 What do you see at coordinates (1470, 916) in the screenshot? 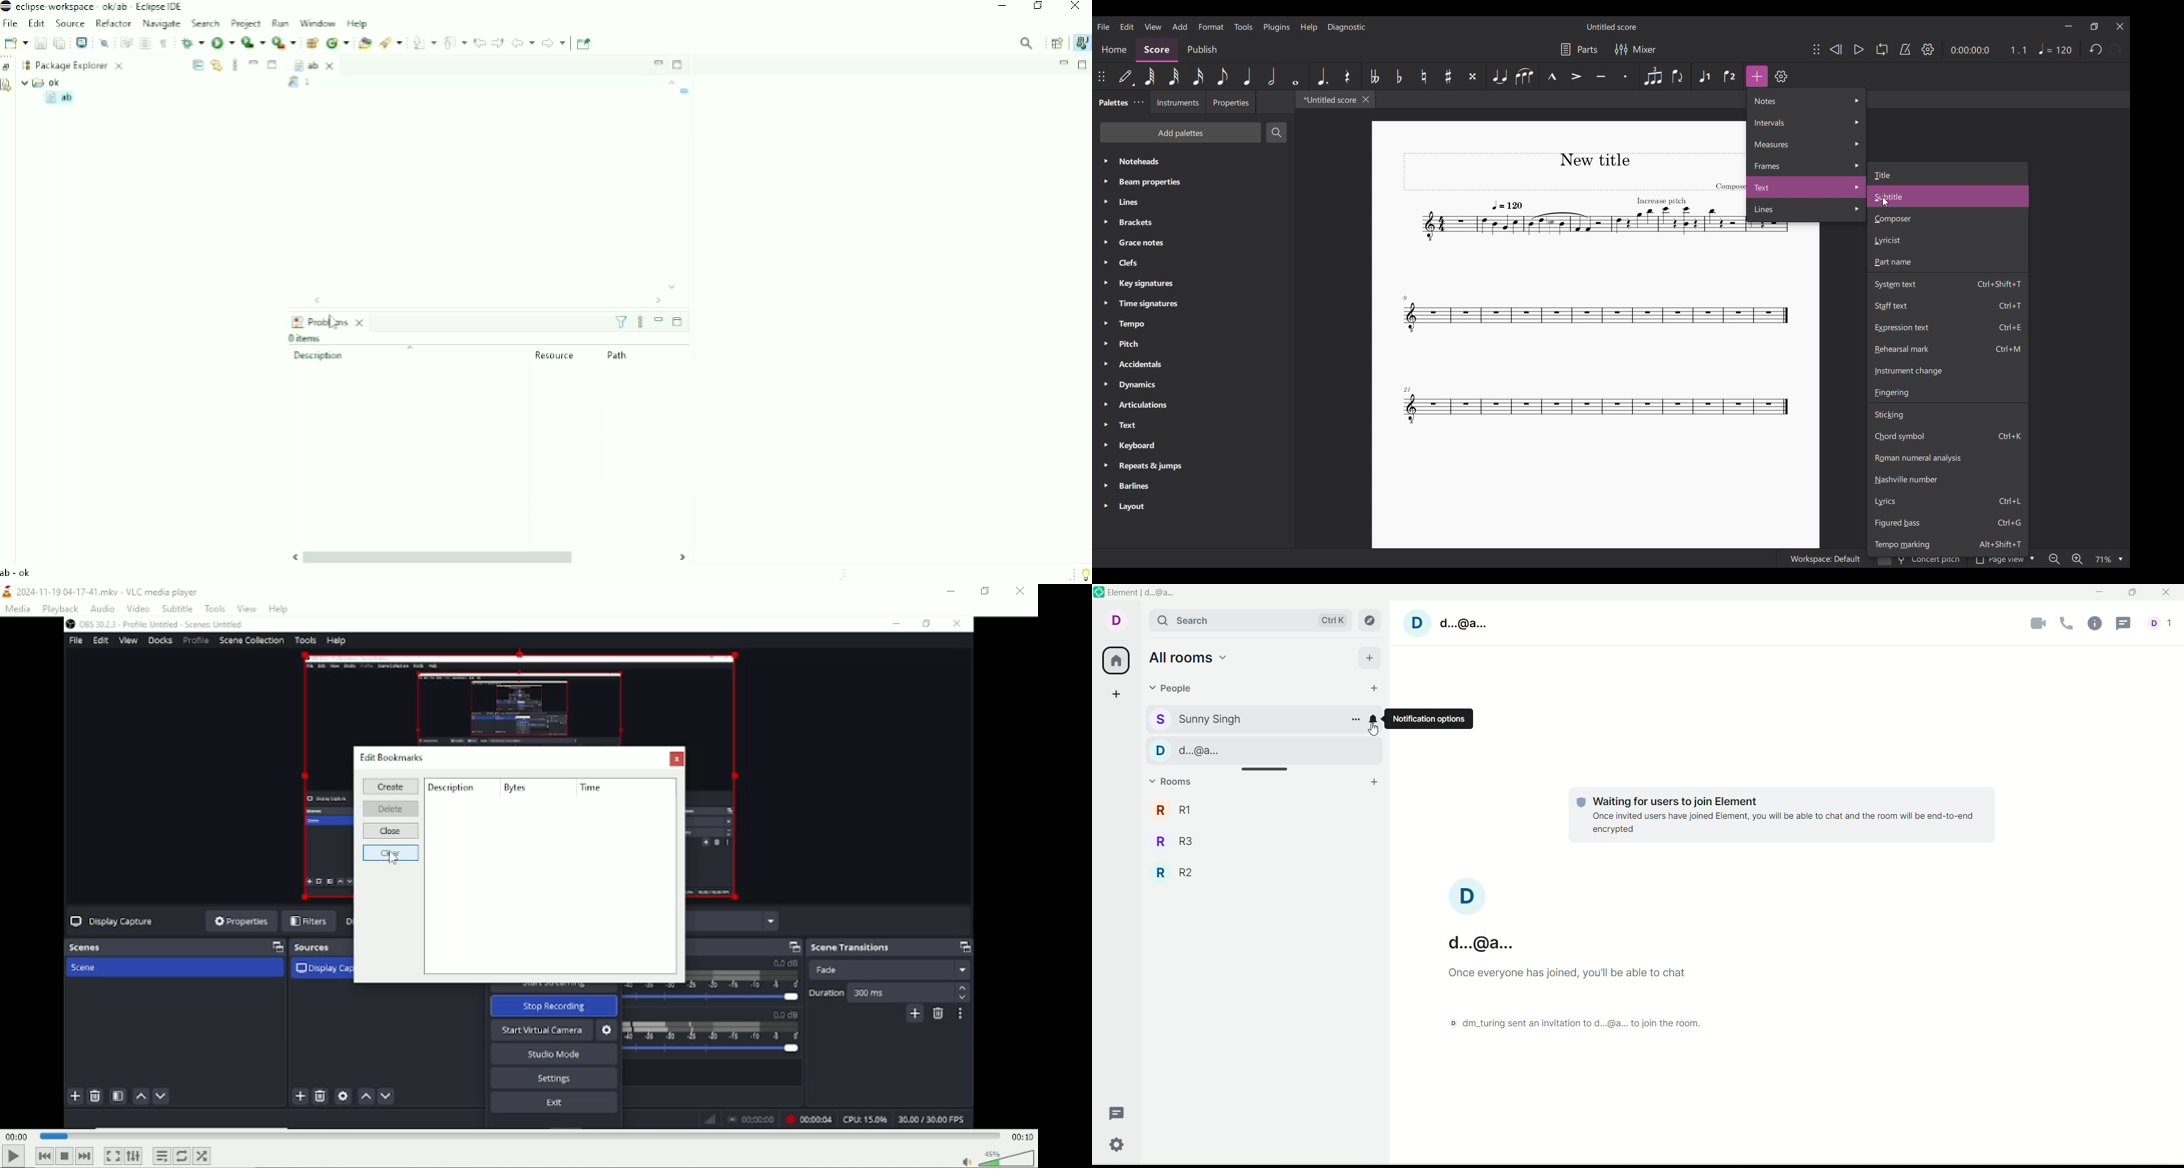
I see `account` at bounding box center [1470, 916].